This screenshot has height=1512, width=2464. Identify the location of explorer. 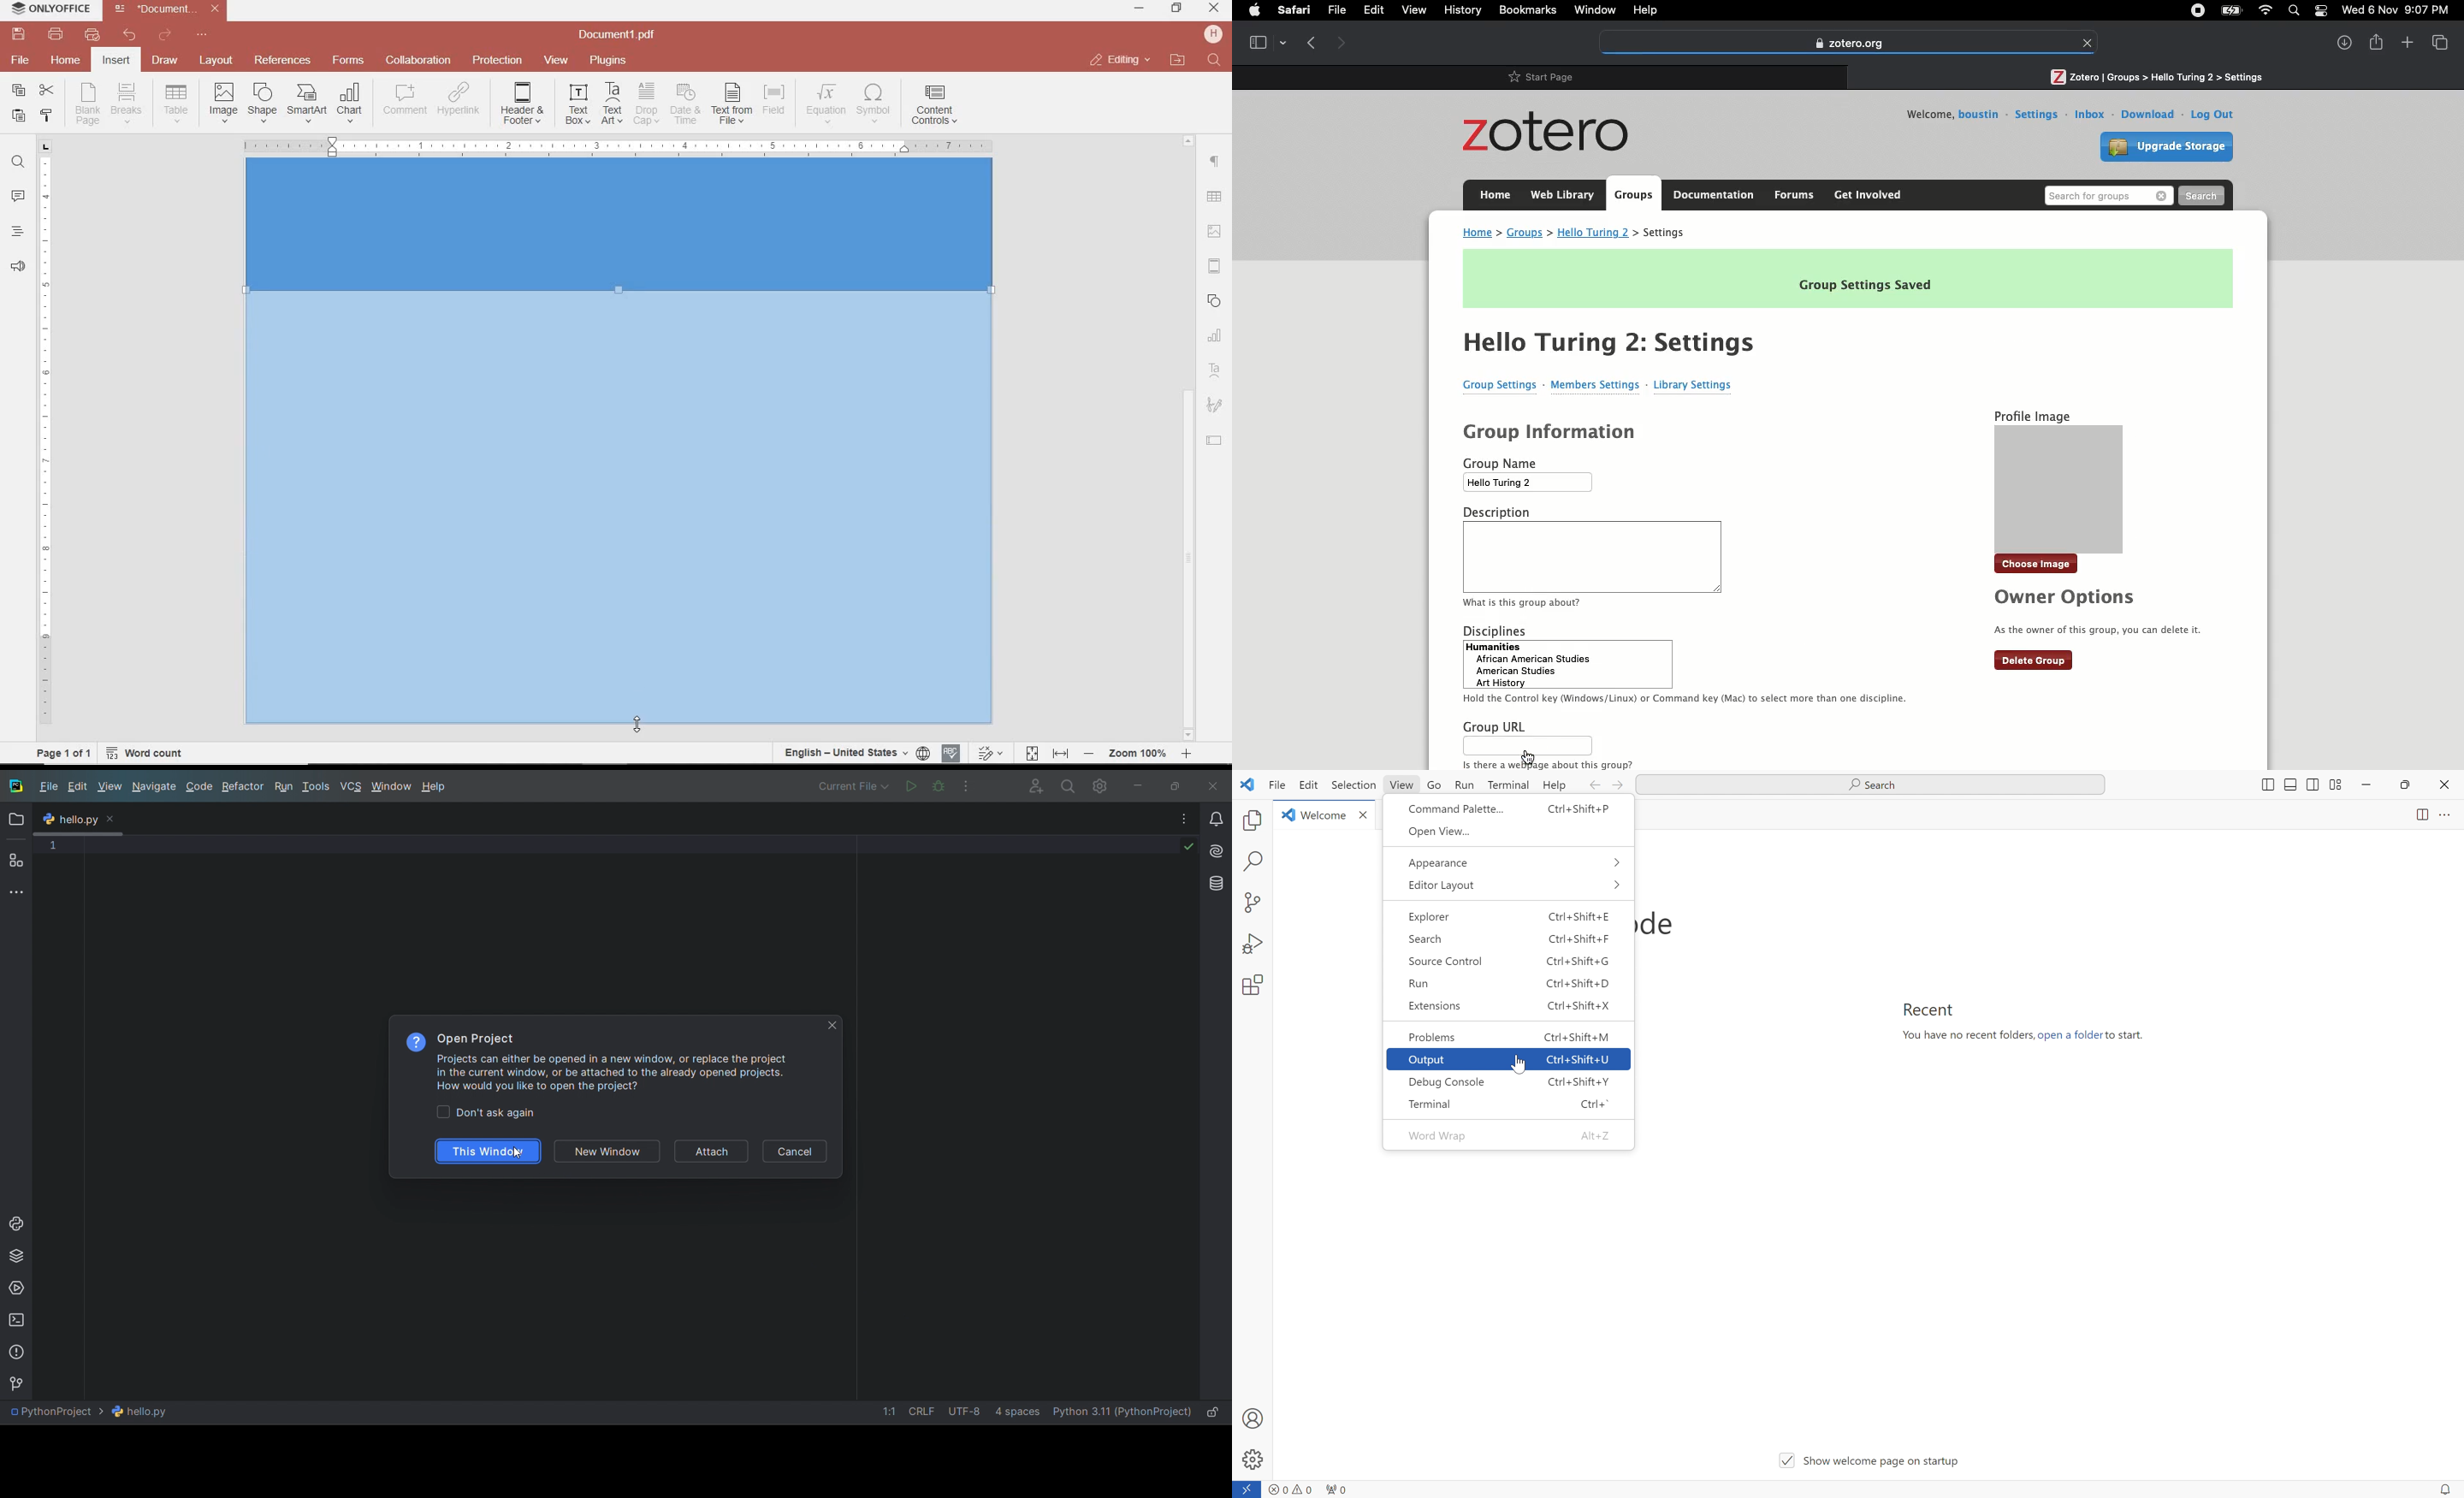
(1508, 916).